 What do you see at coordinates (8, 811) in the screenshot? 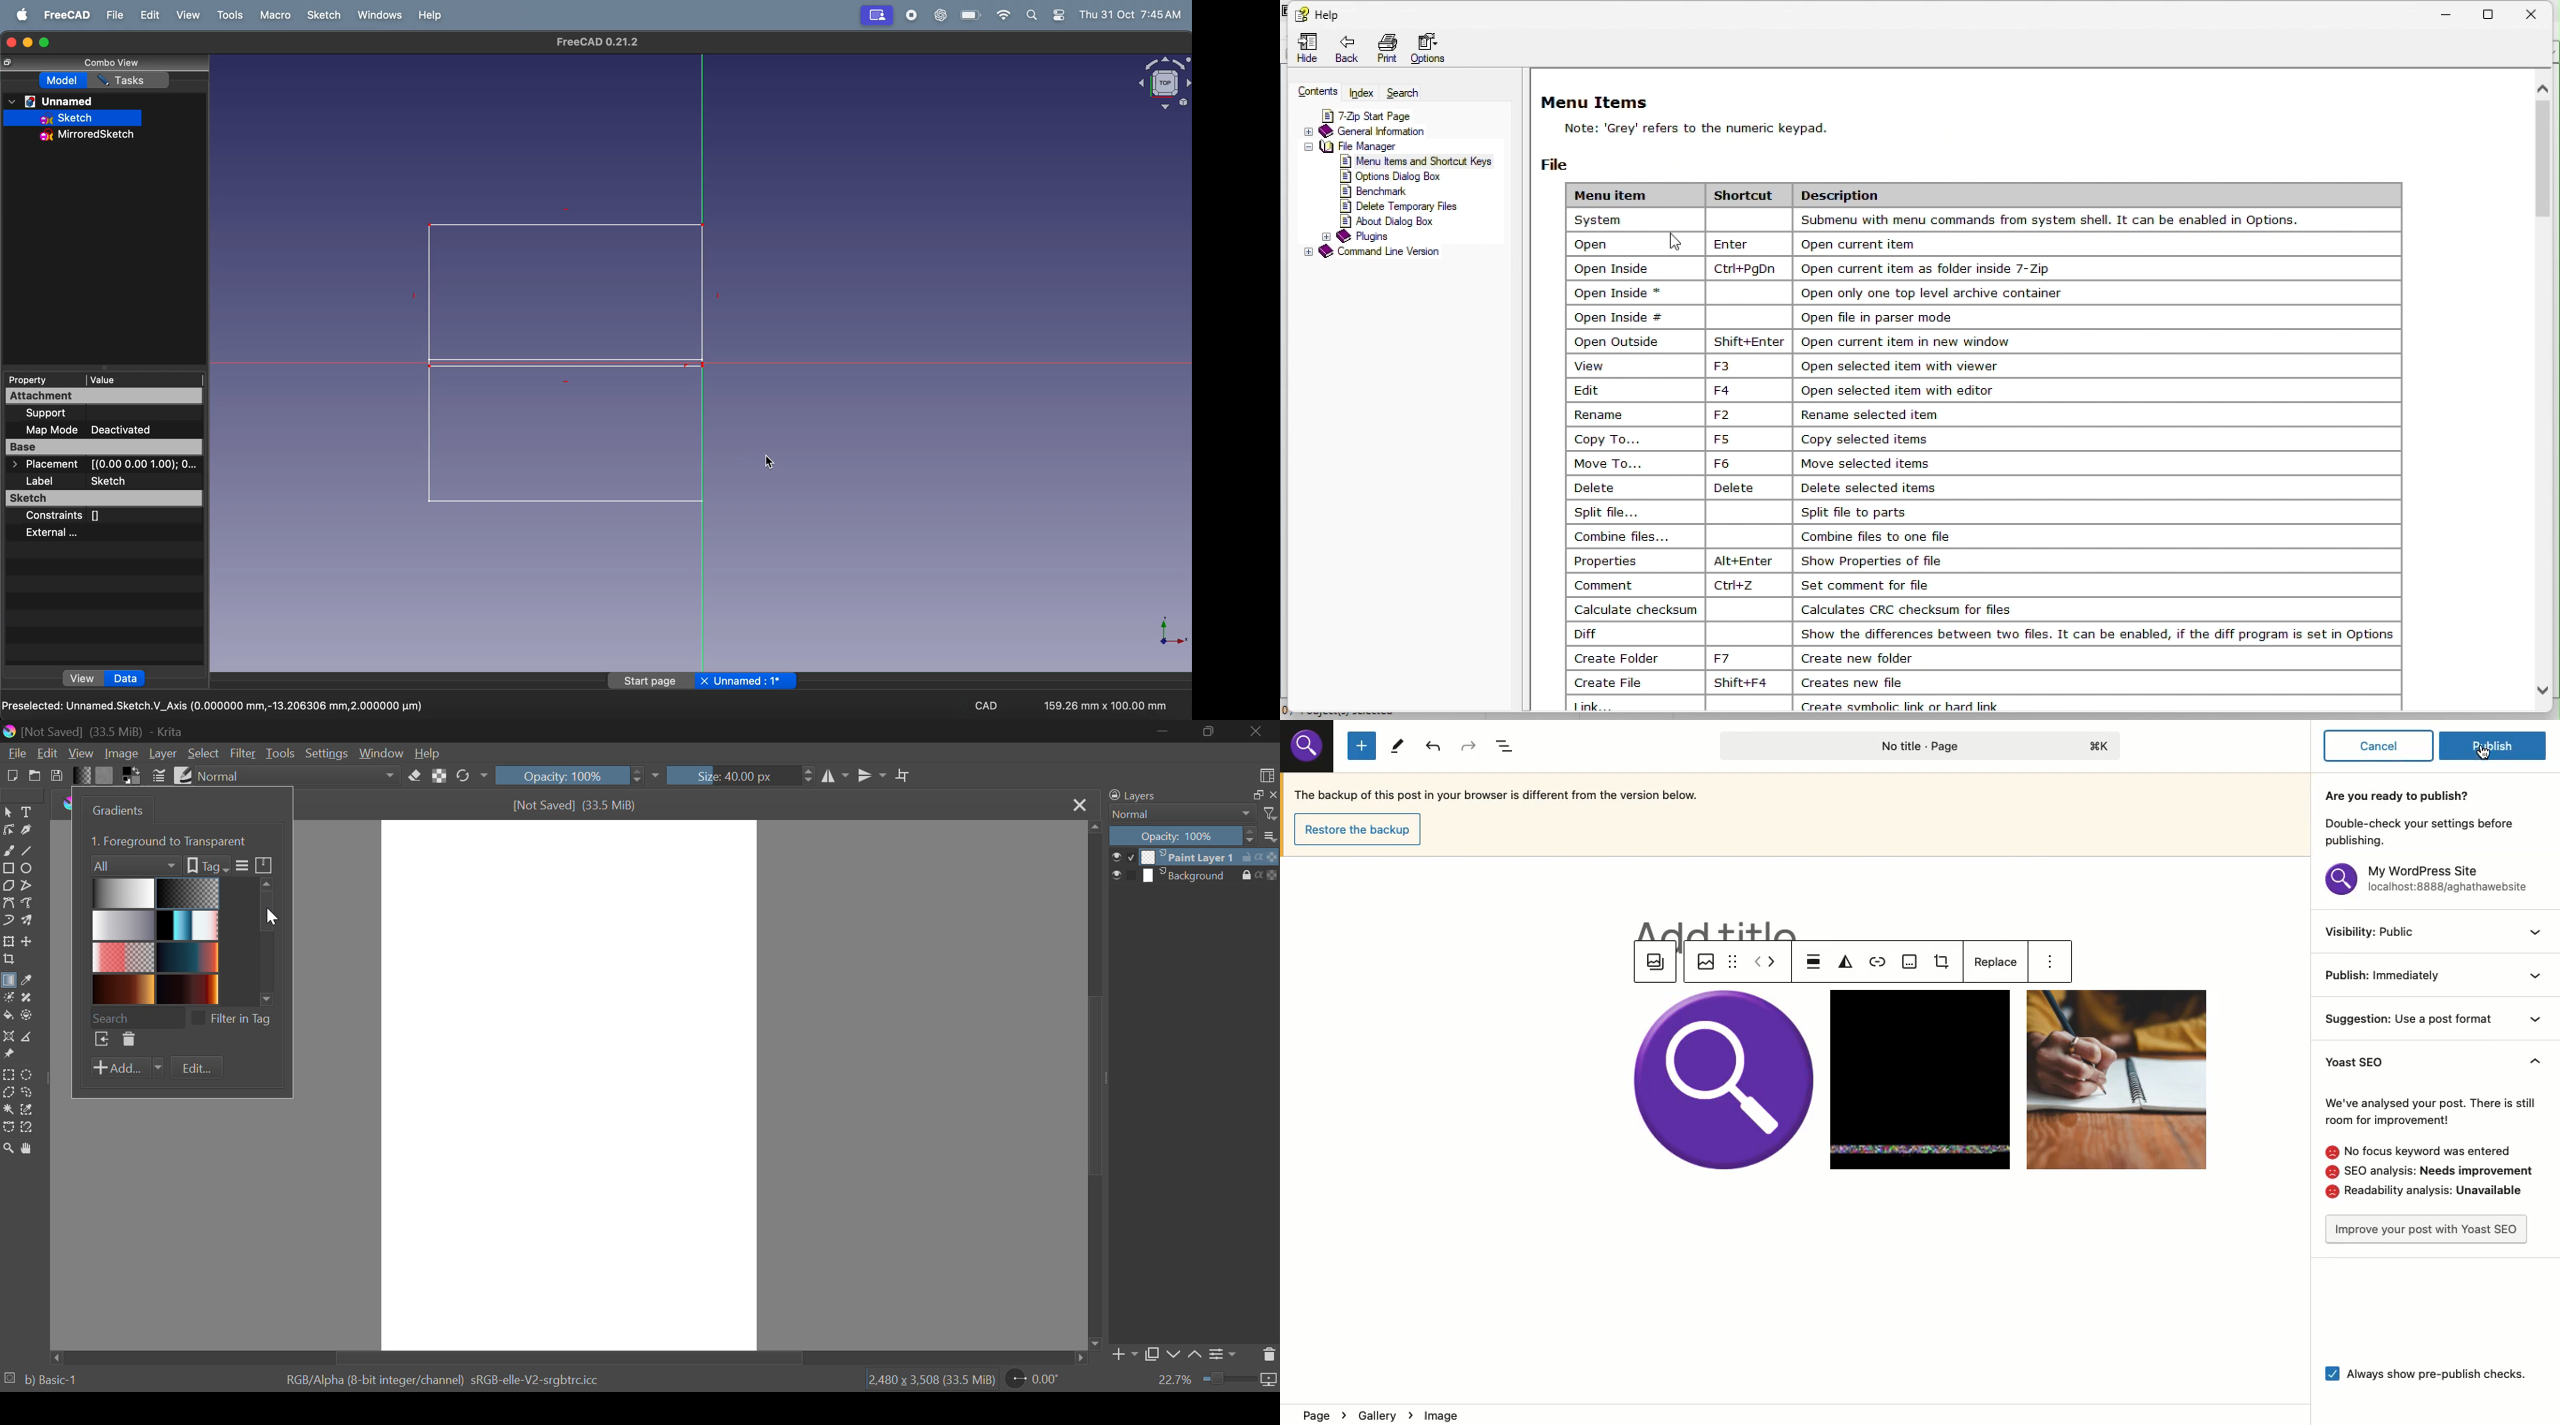
I see `Select` at bounding box center [8, 811].